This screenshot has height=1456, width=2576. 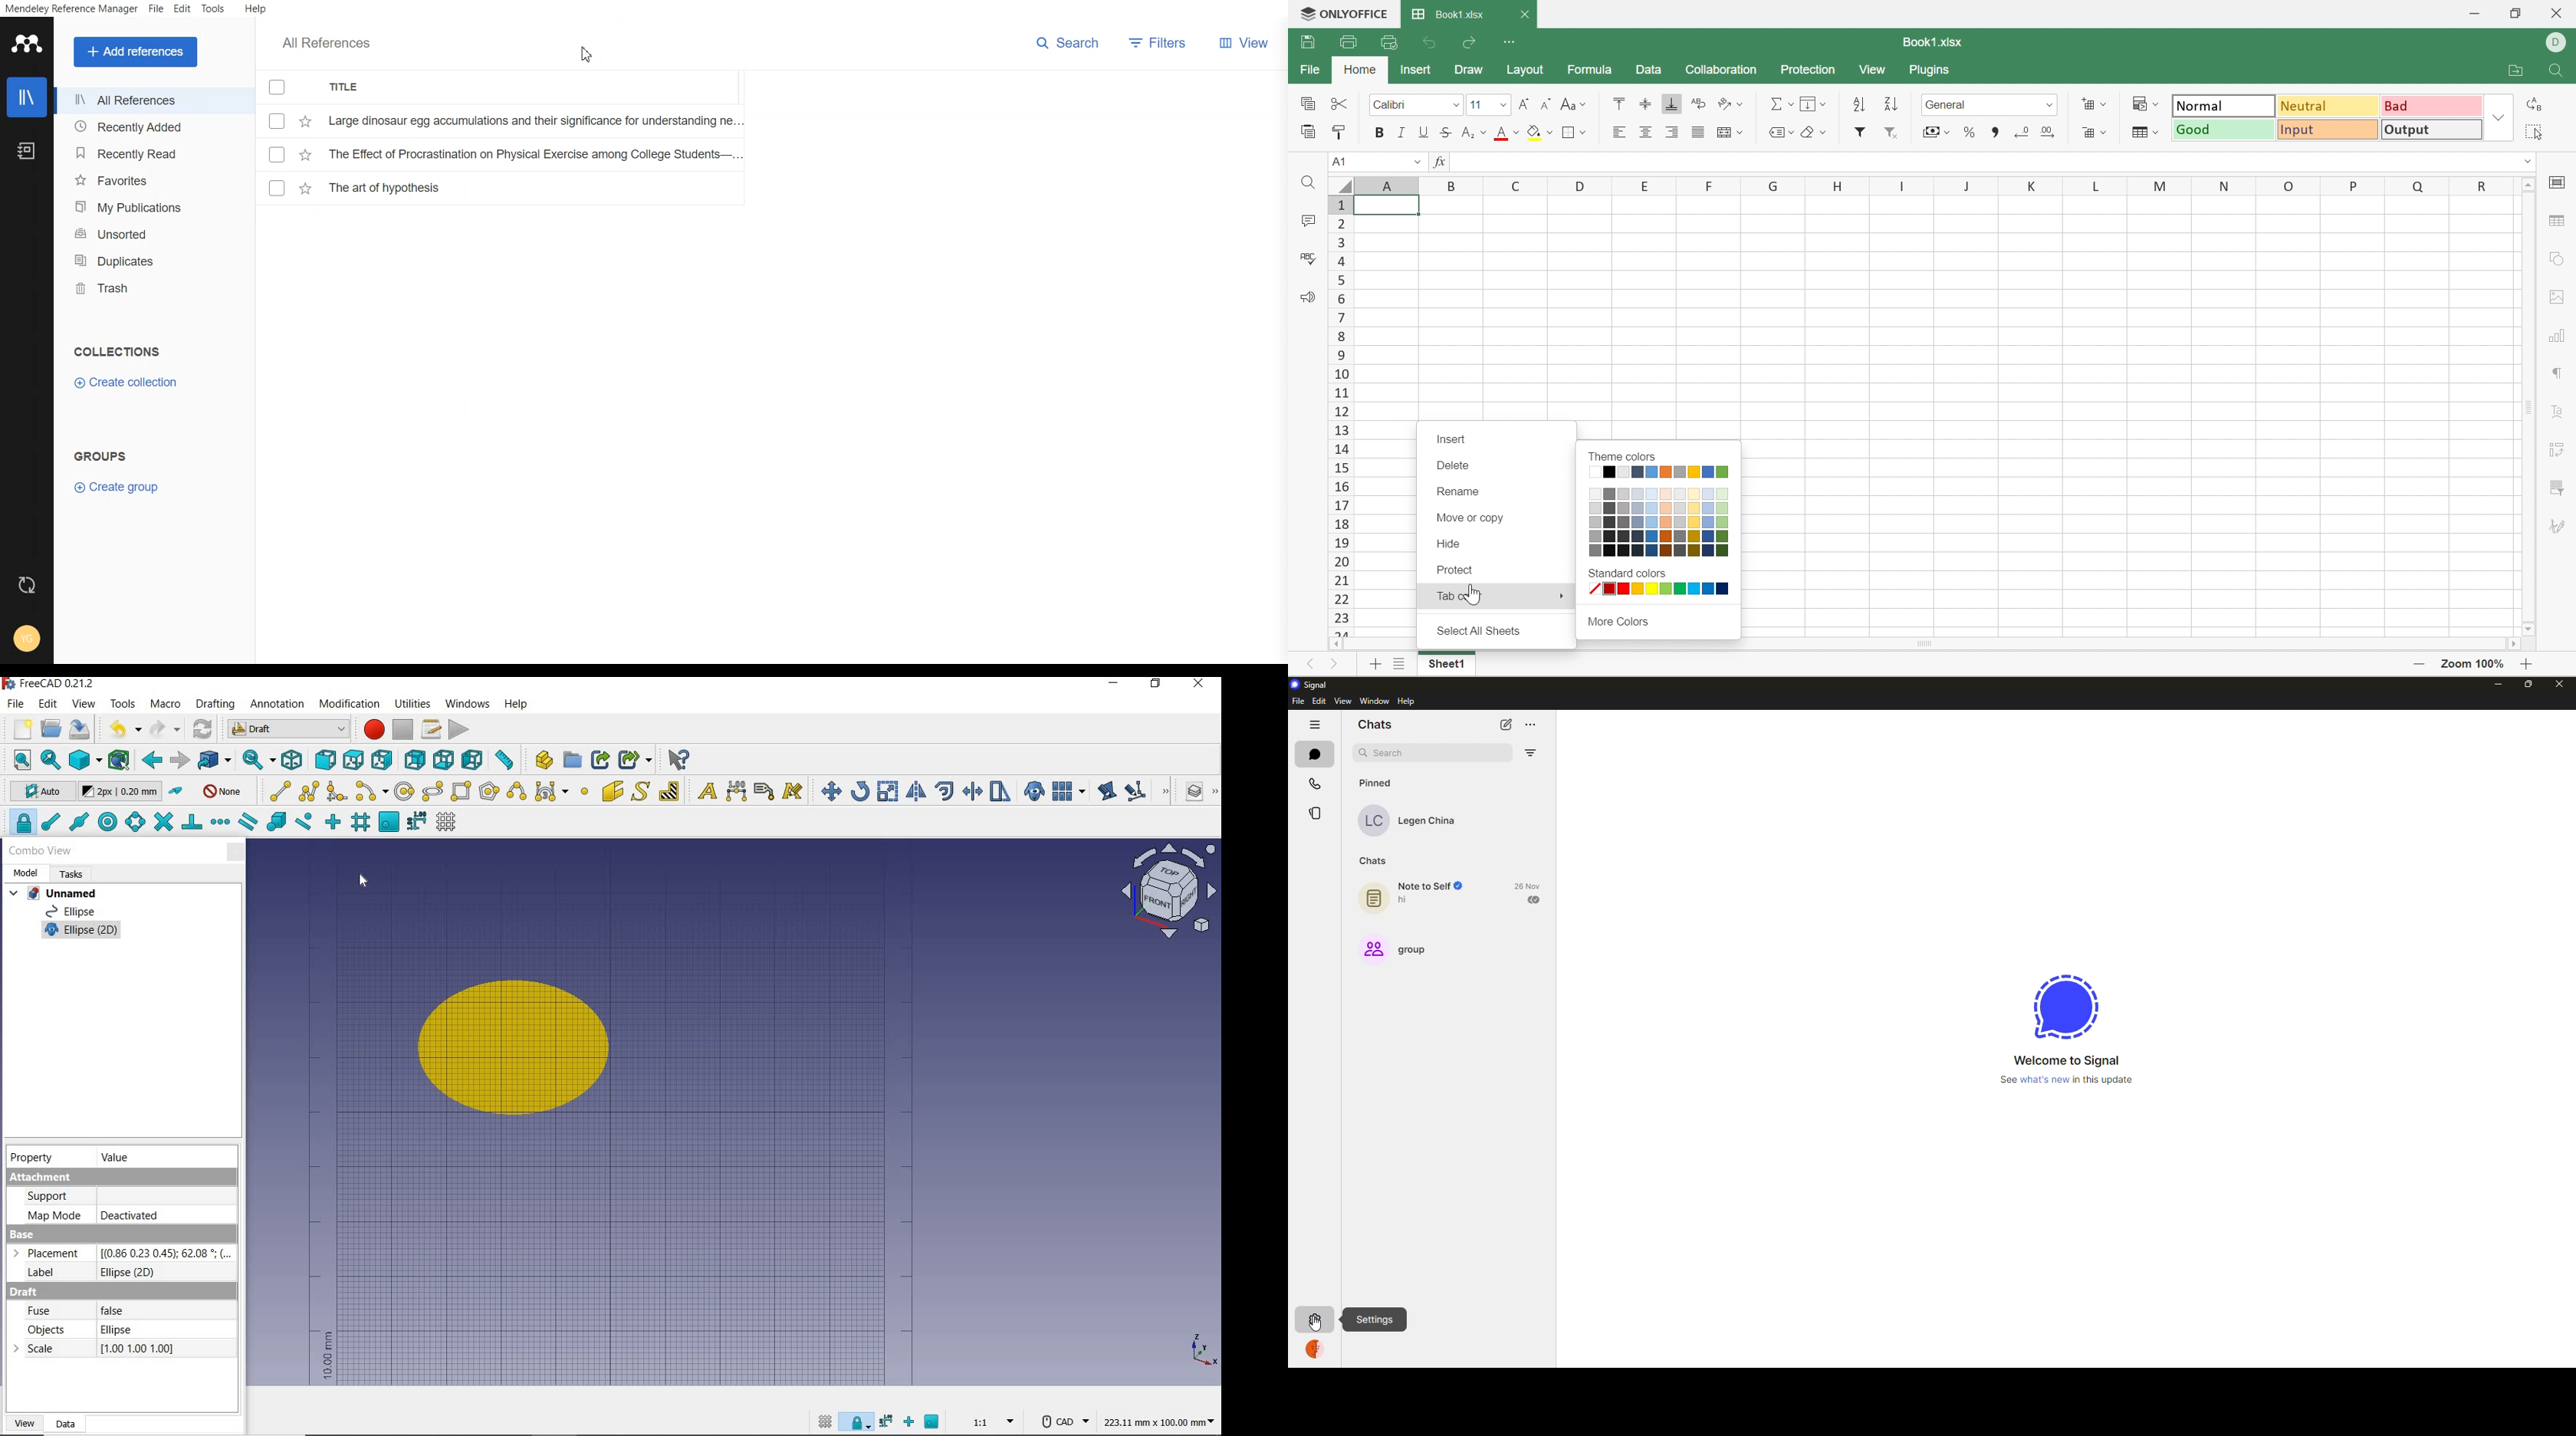 What do you see at coordinates (944, 791) in the screenshot?
I see `offset` at bounding box center [944, 791].